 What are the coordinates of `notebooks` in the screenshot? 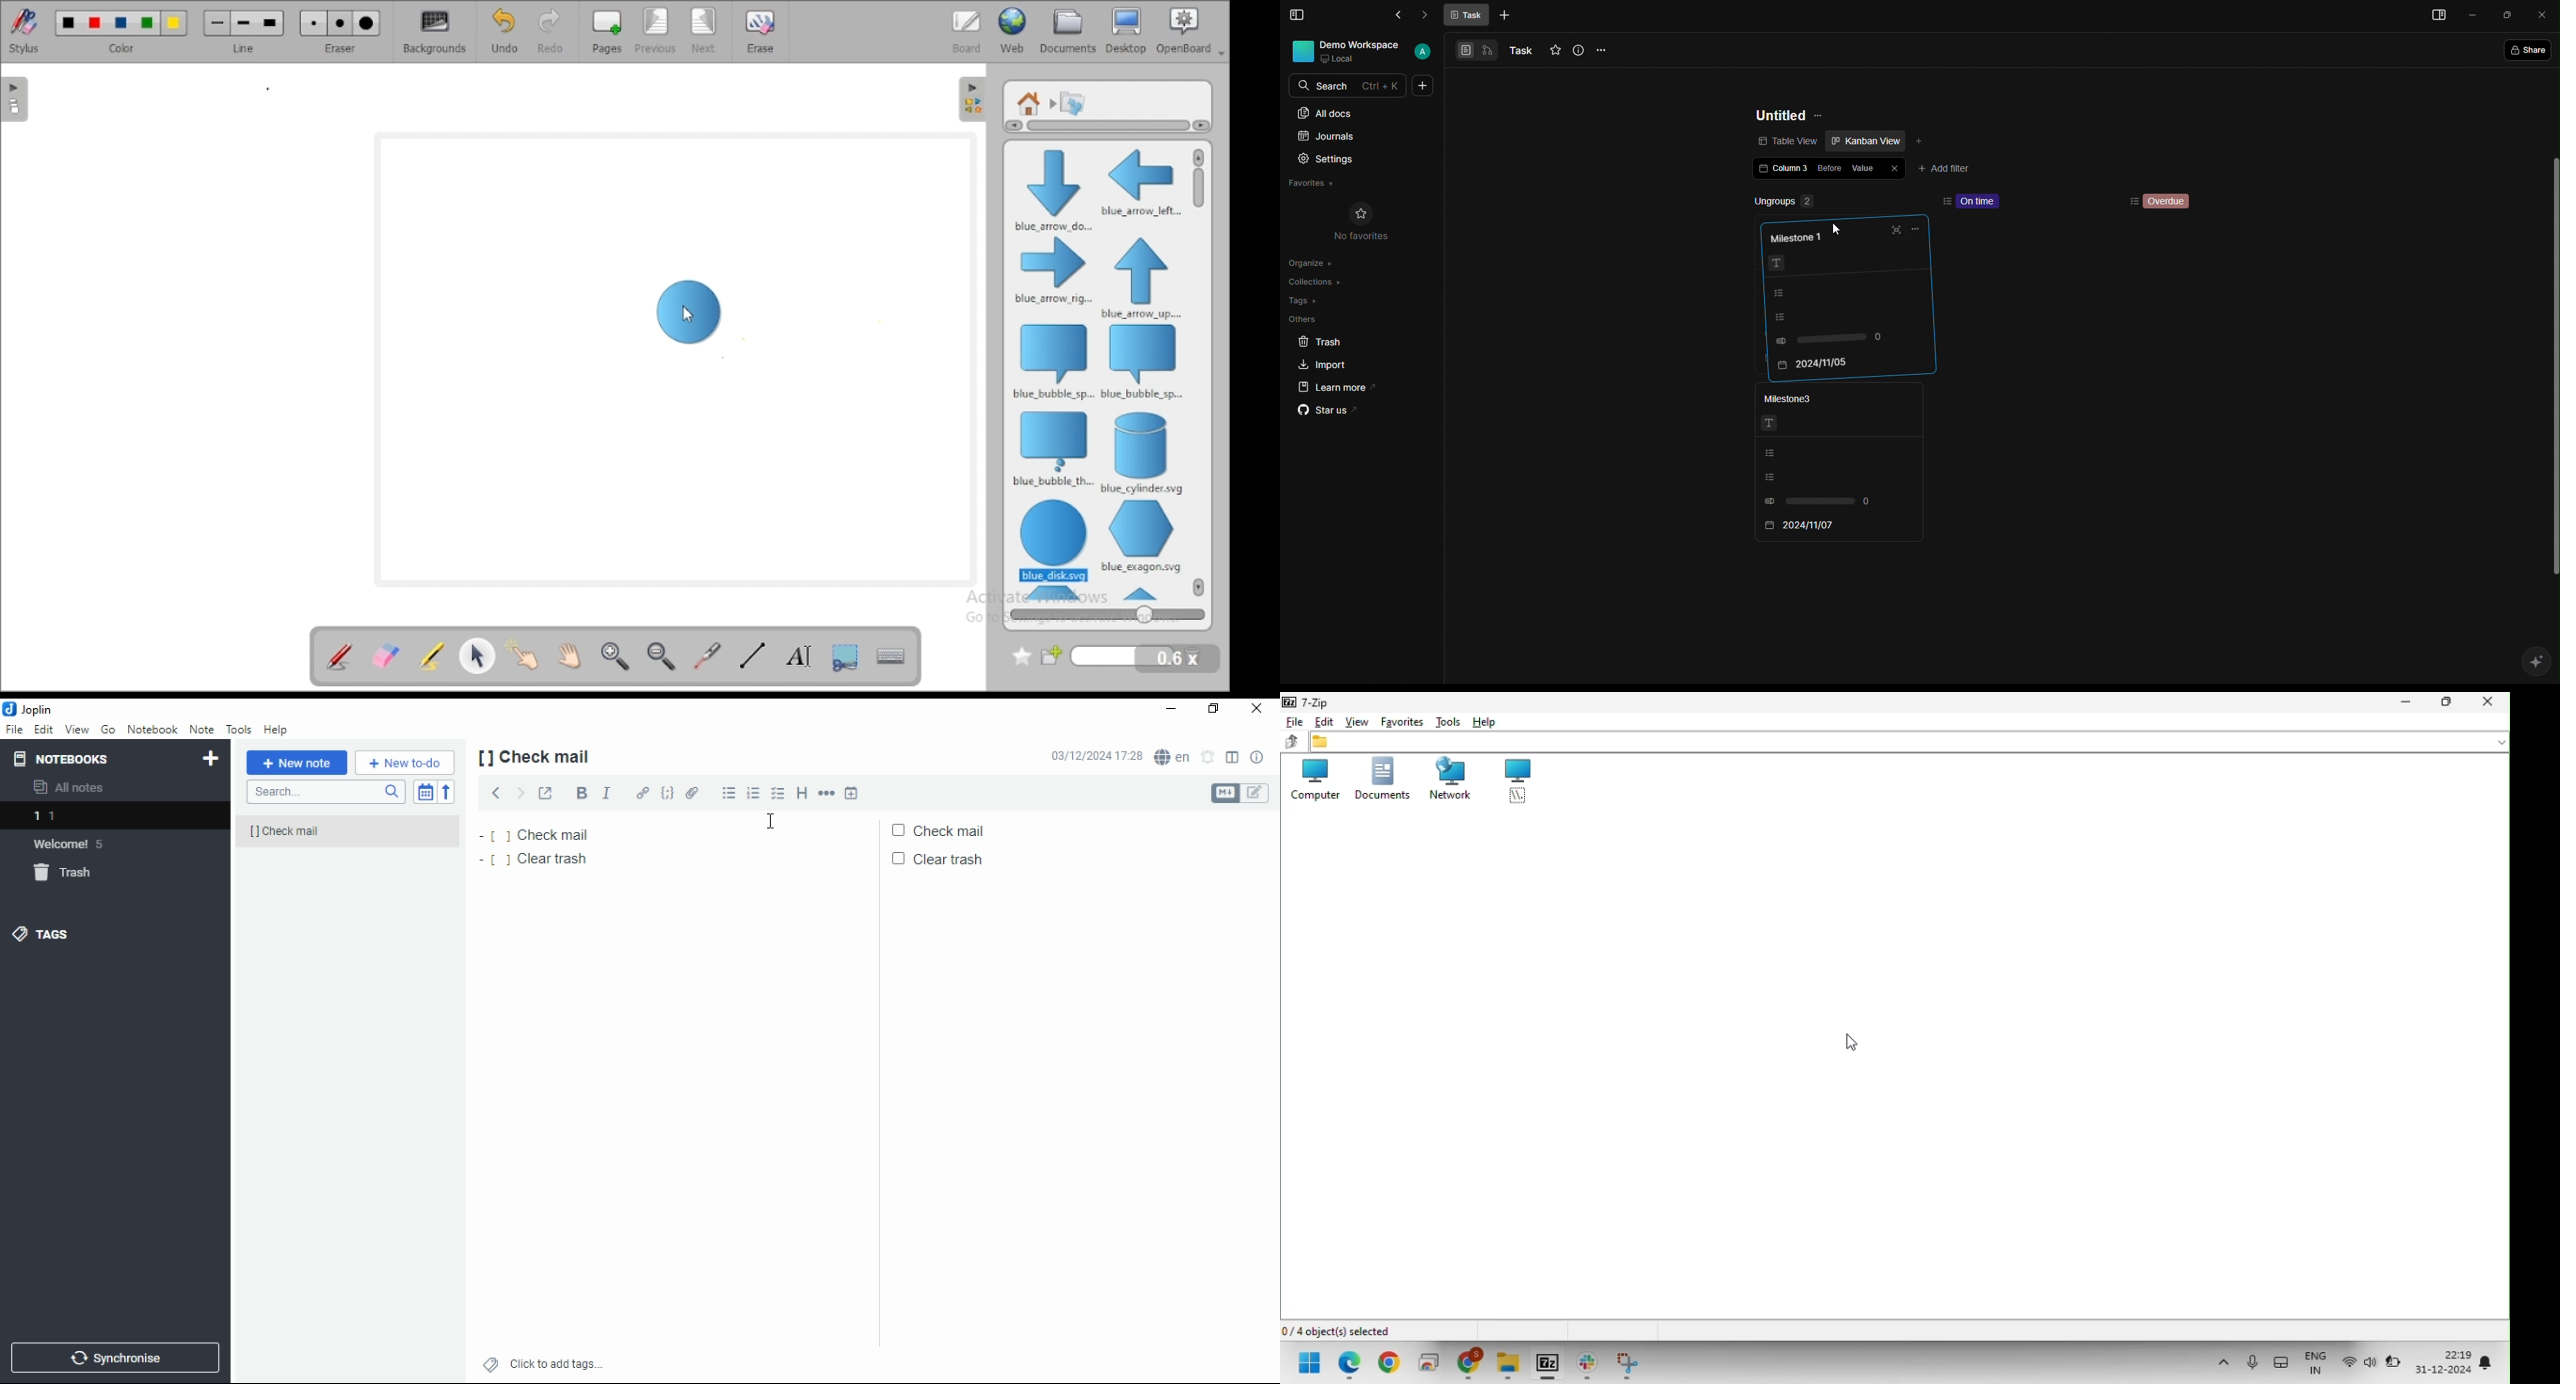 It's located at (73, 759).